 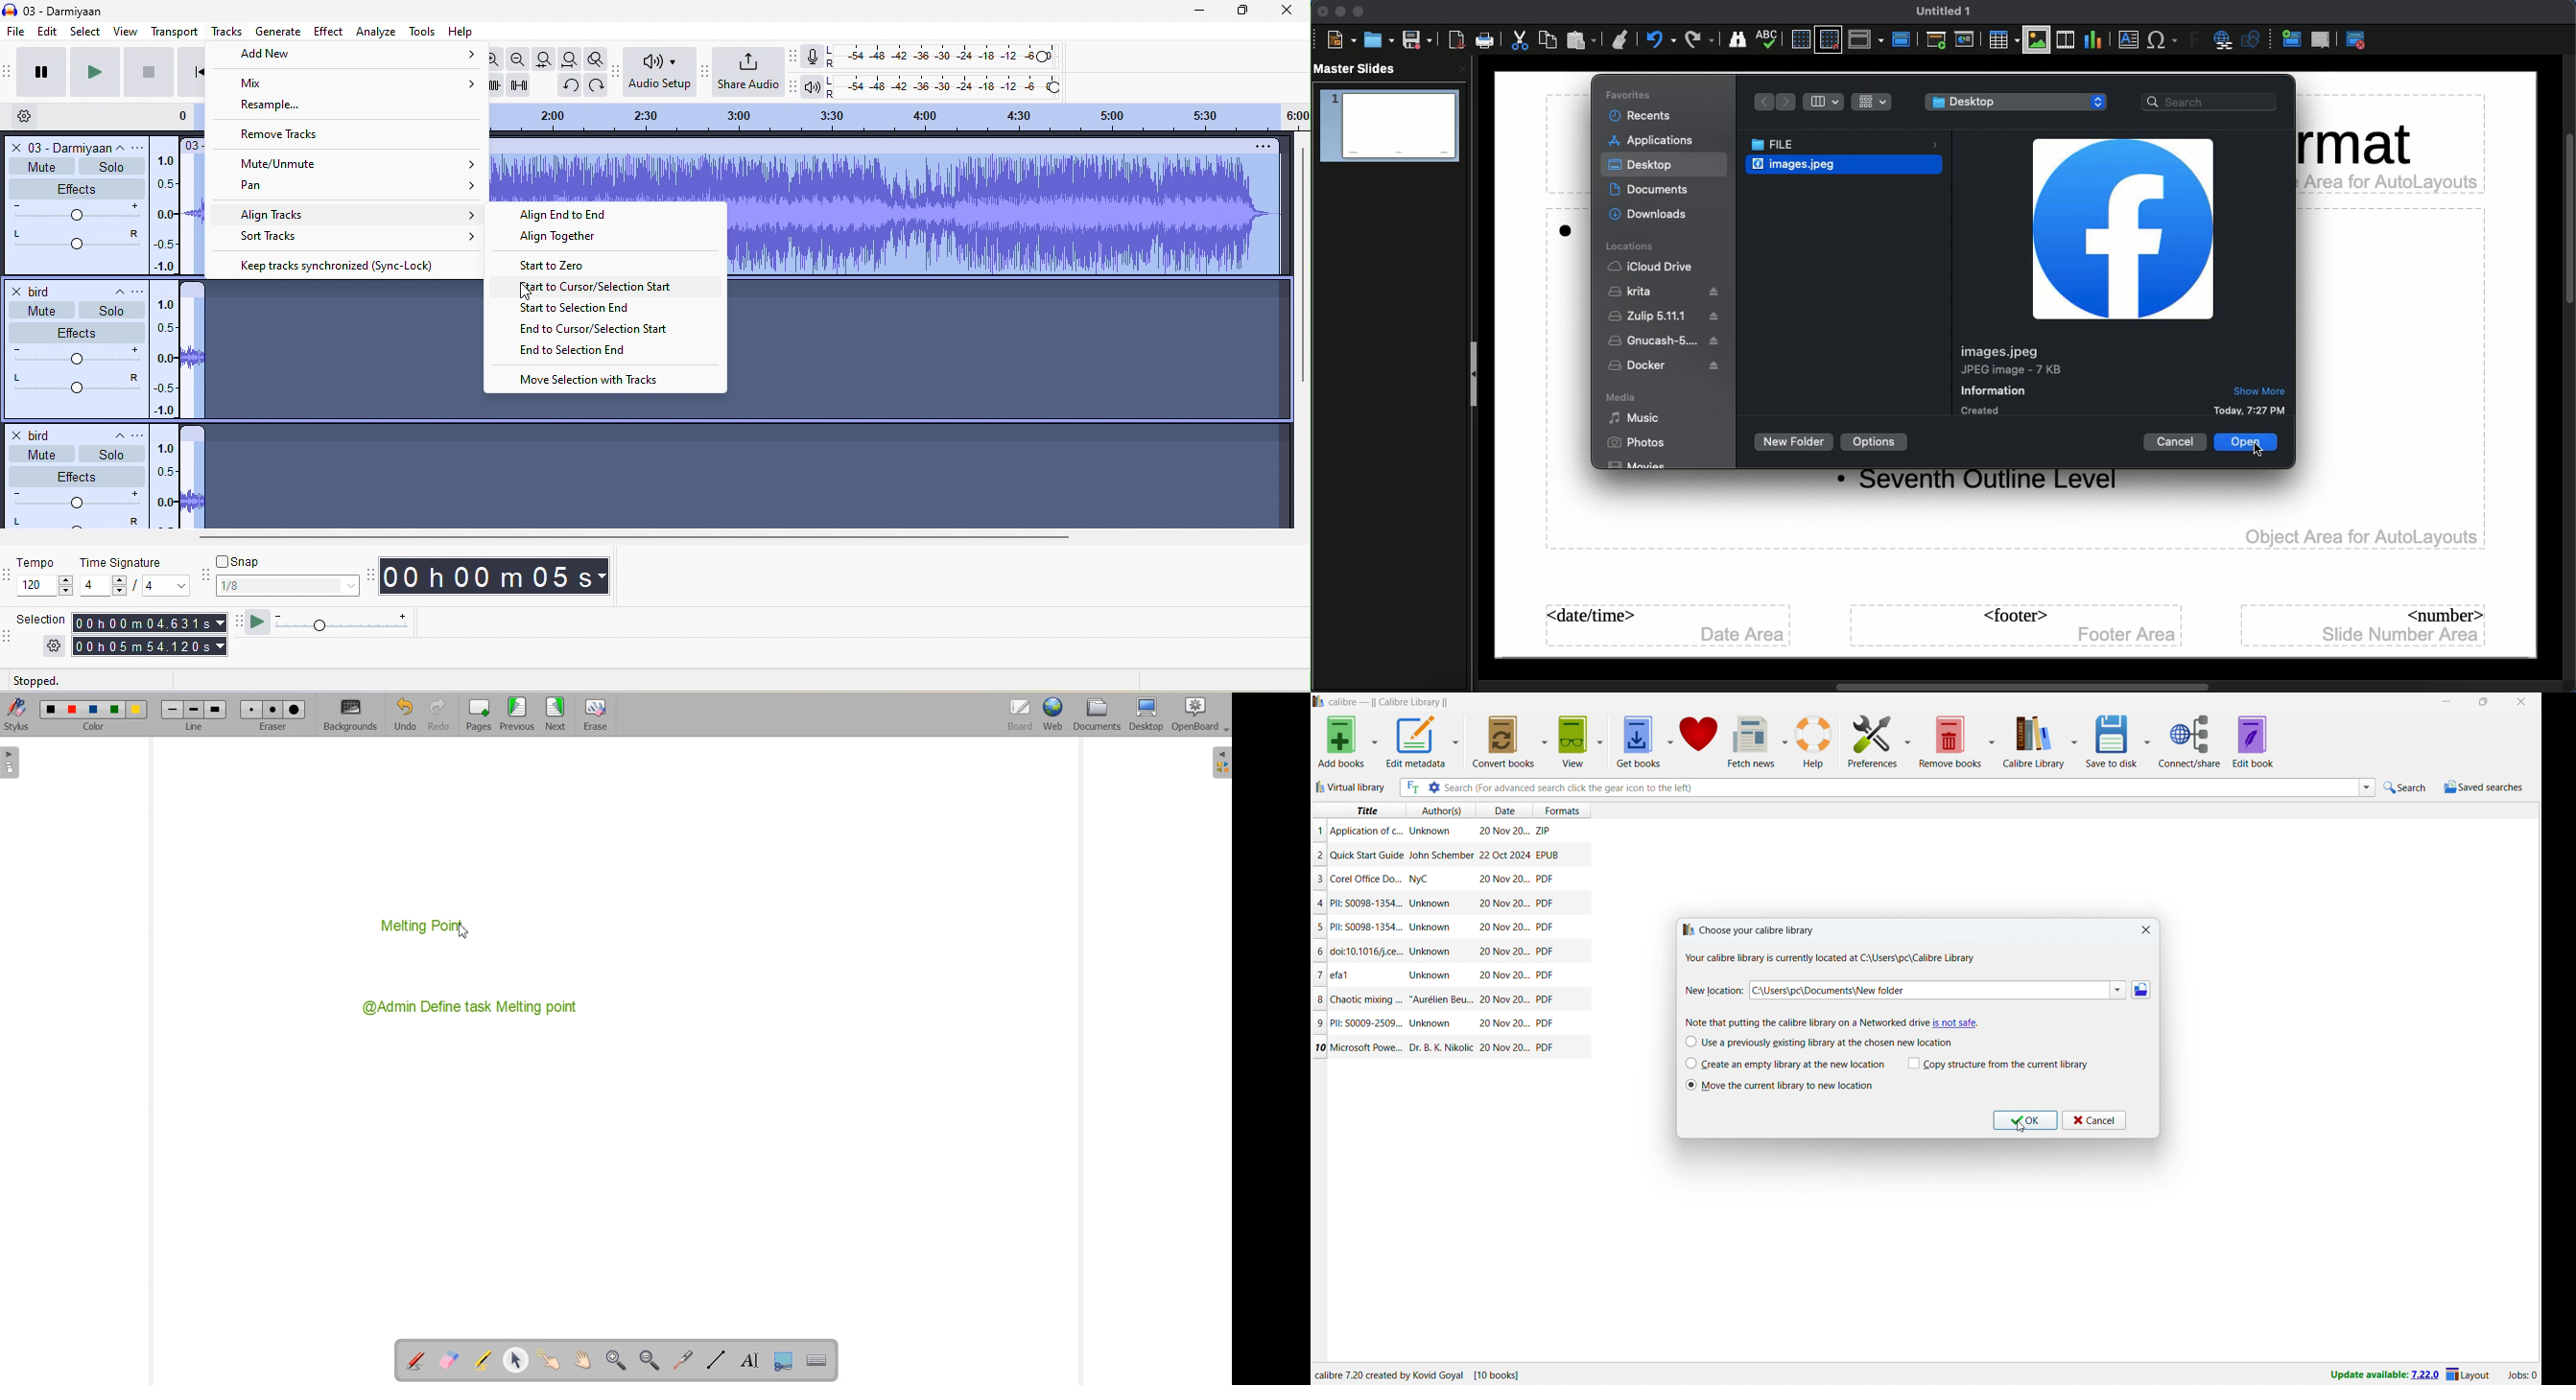 I want to click on play at speed once, so click(x=262, y=623).